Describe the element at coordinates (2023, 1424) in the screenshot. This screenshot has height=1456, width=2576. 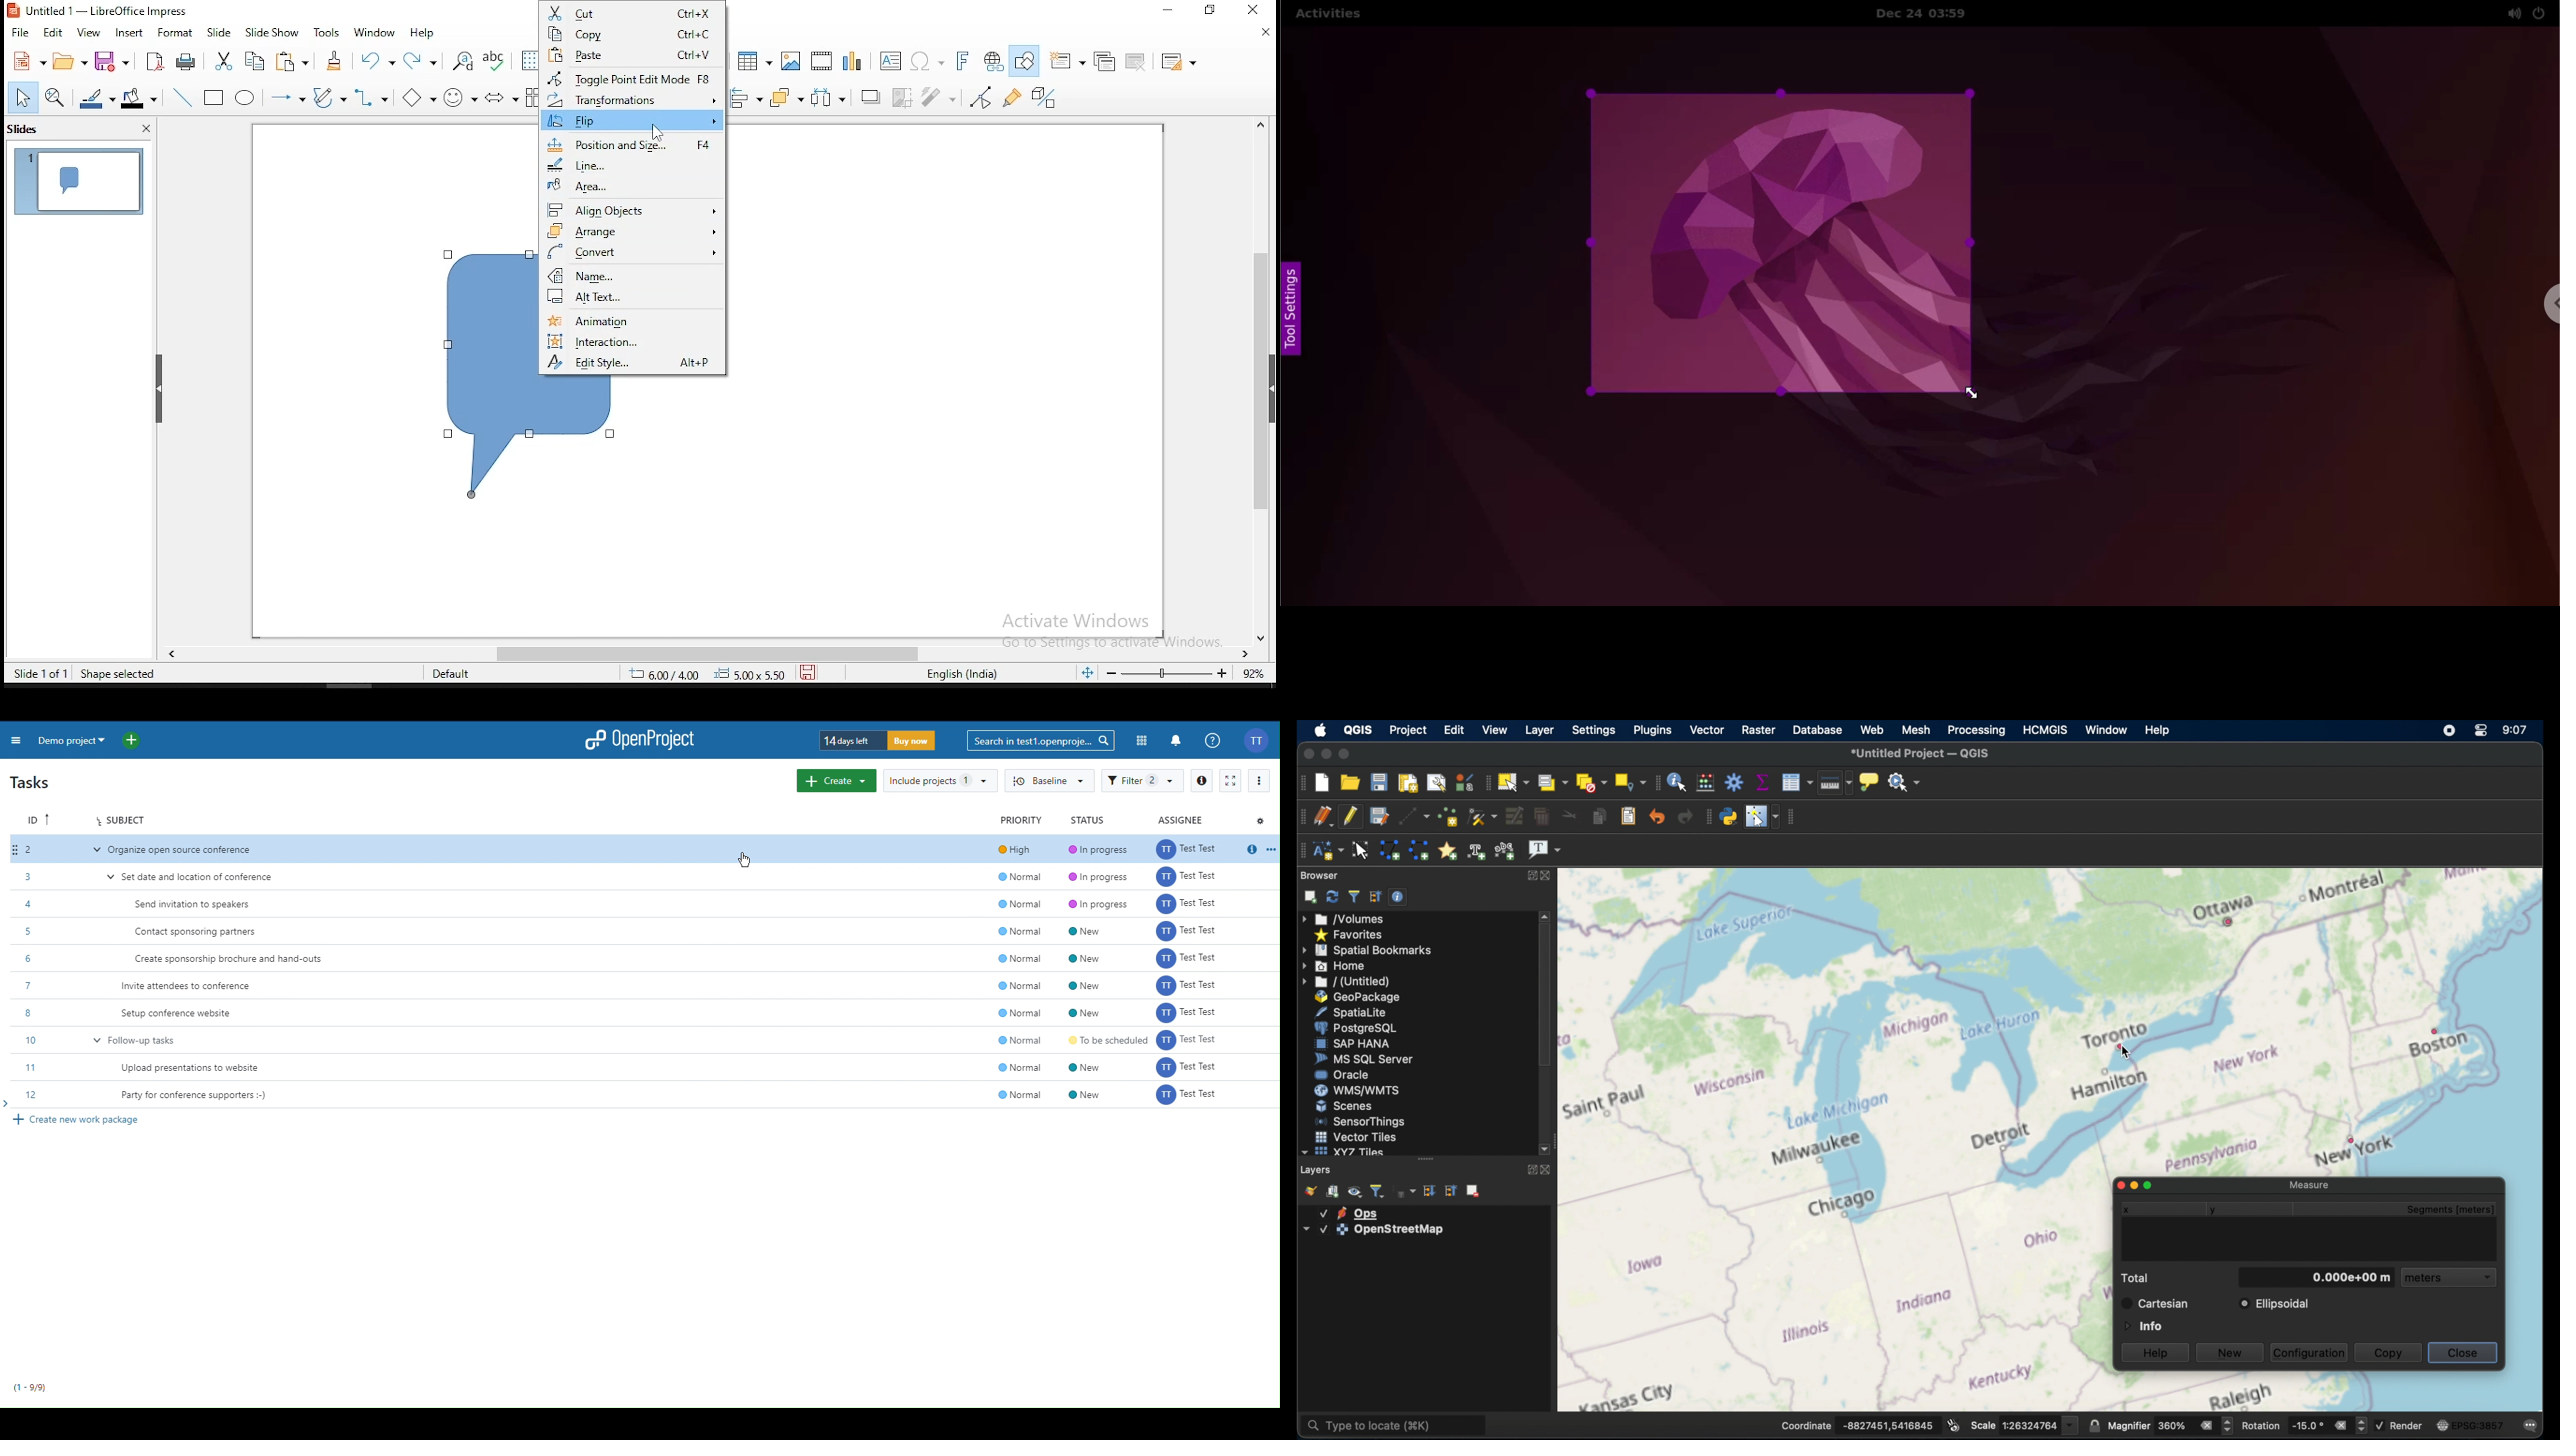
I see `scale` at that location.